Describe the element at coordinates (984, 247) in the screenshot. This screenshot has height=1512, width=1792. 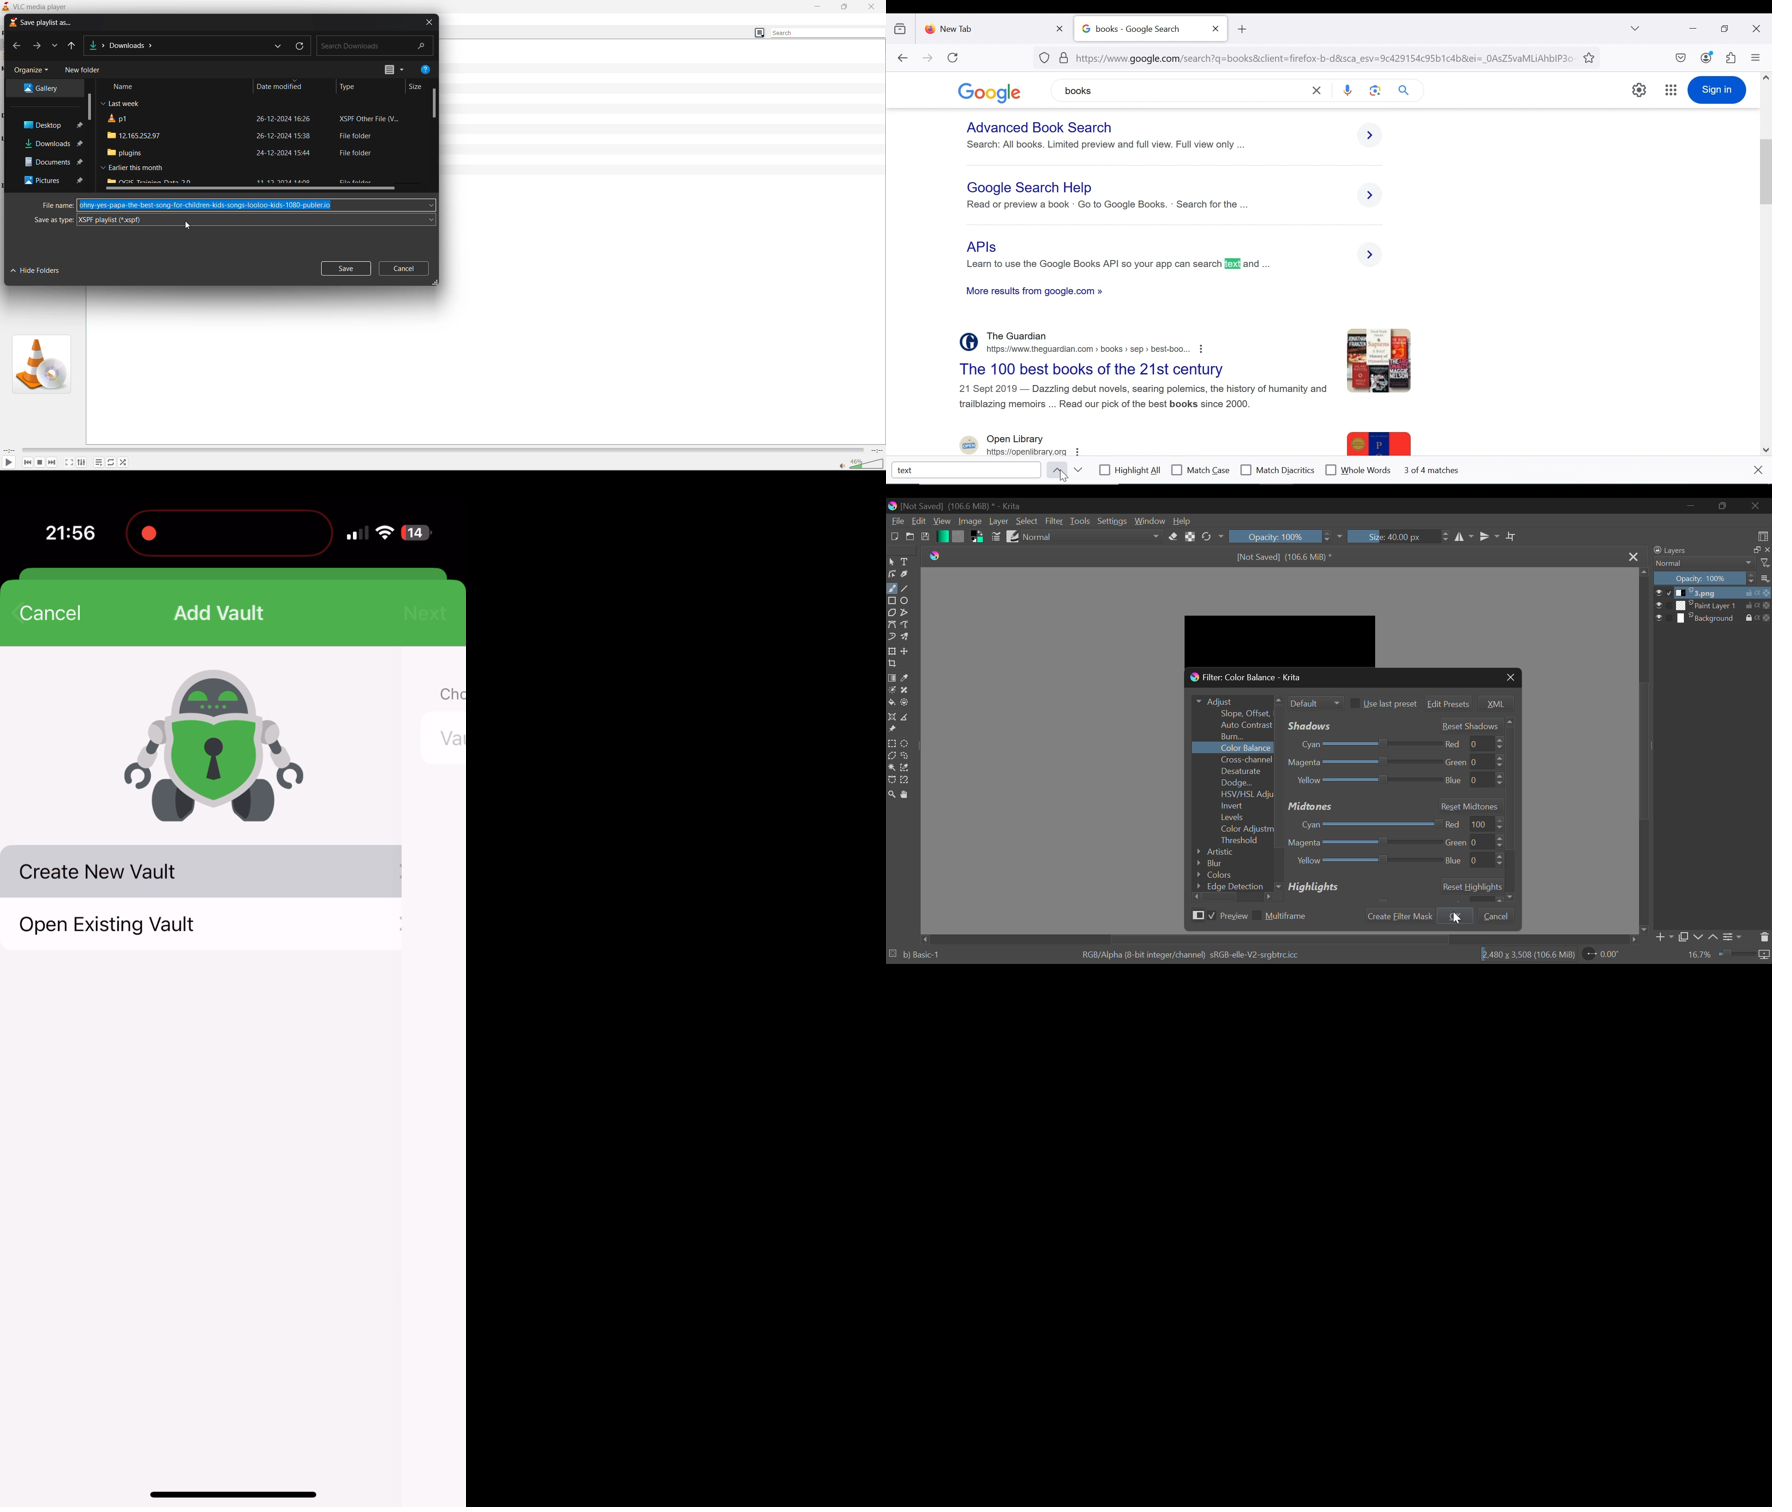
I see `apis` at that location.